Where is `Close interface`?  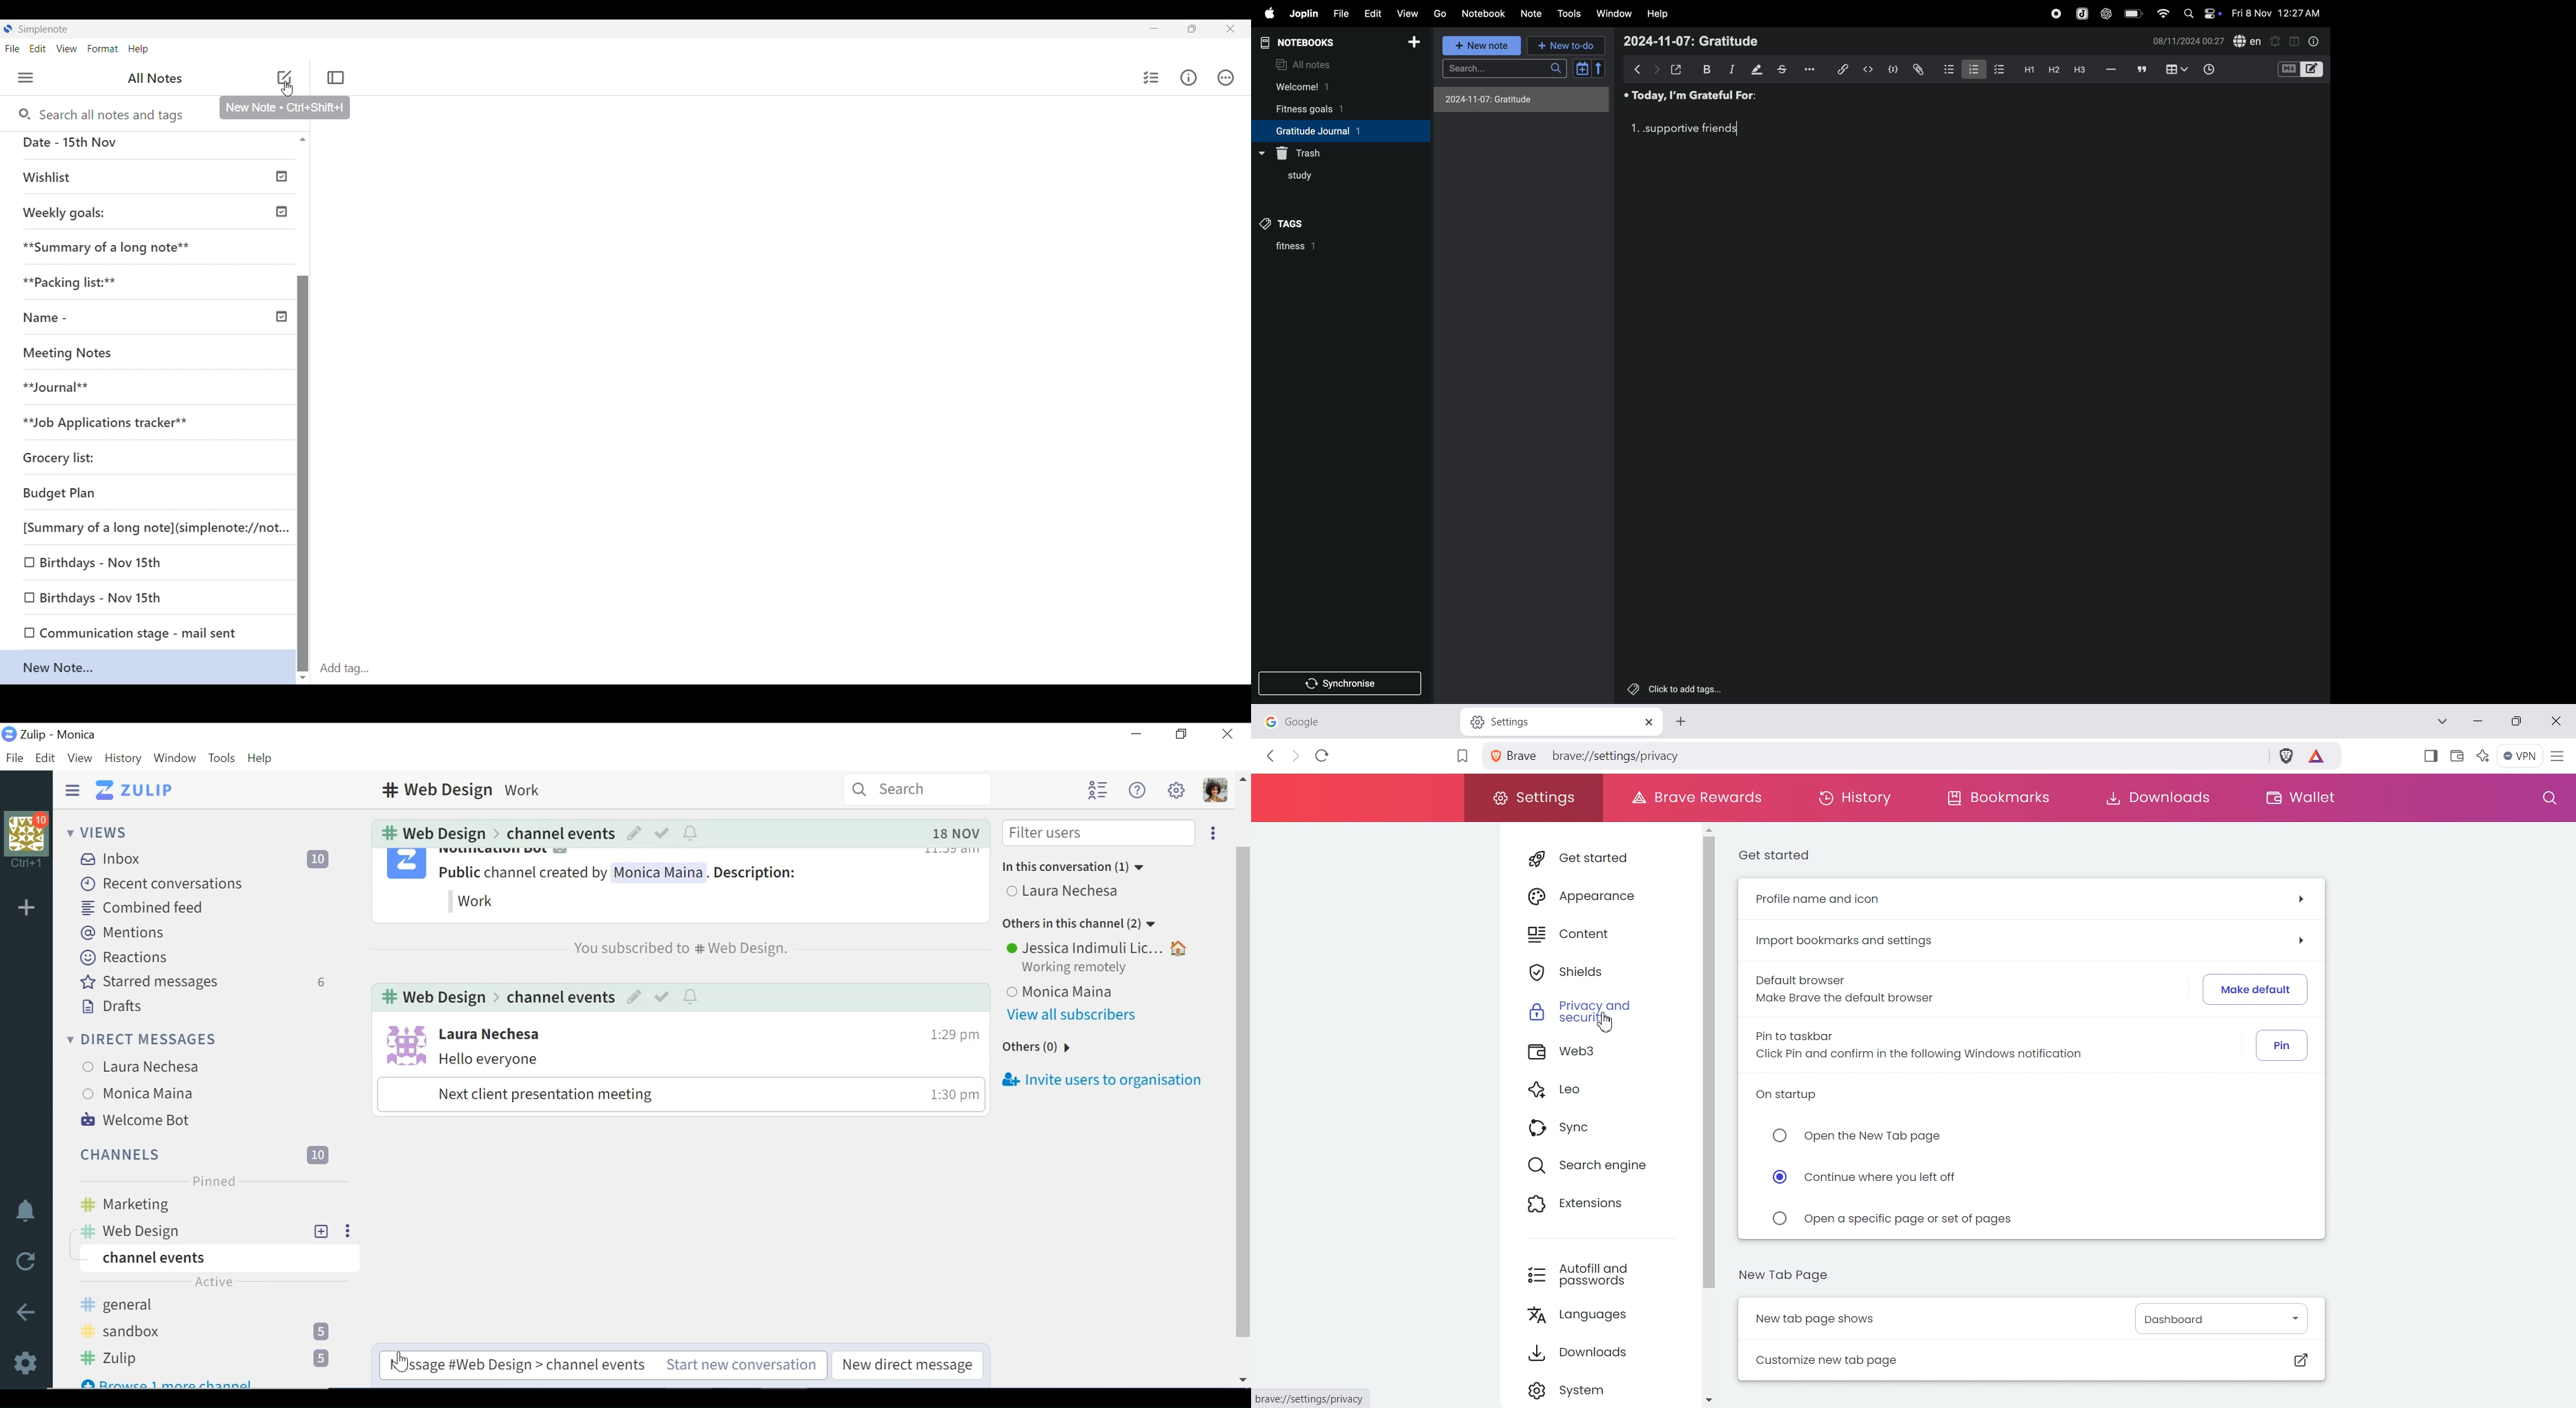
Close interface is located at coordinates (1230, 29).